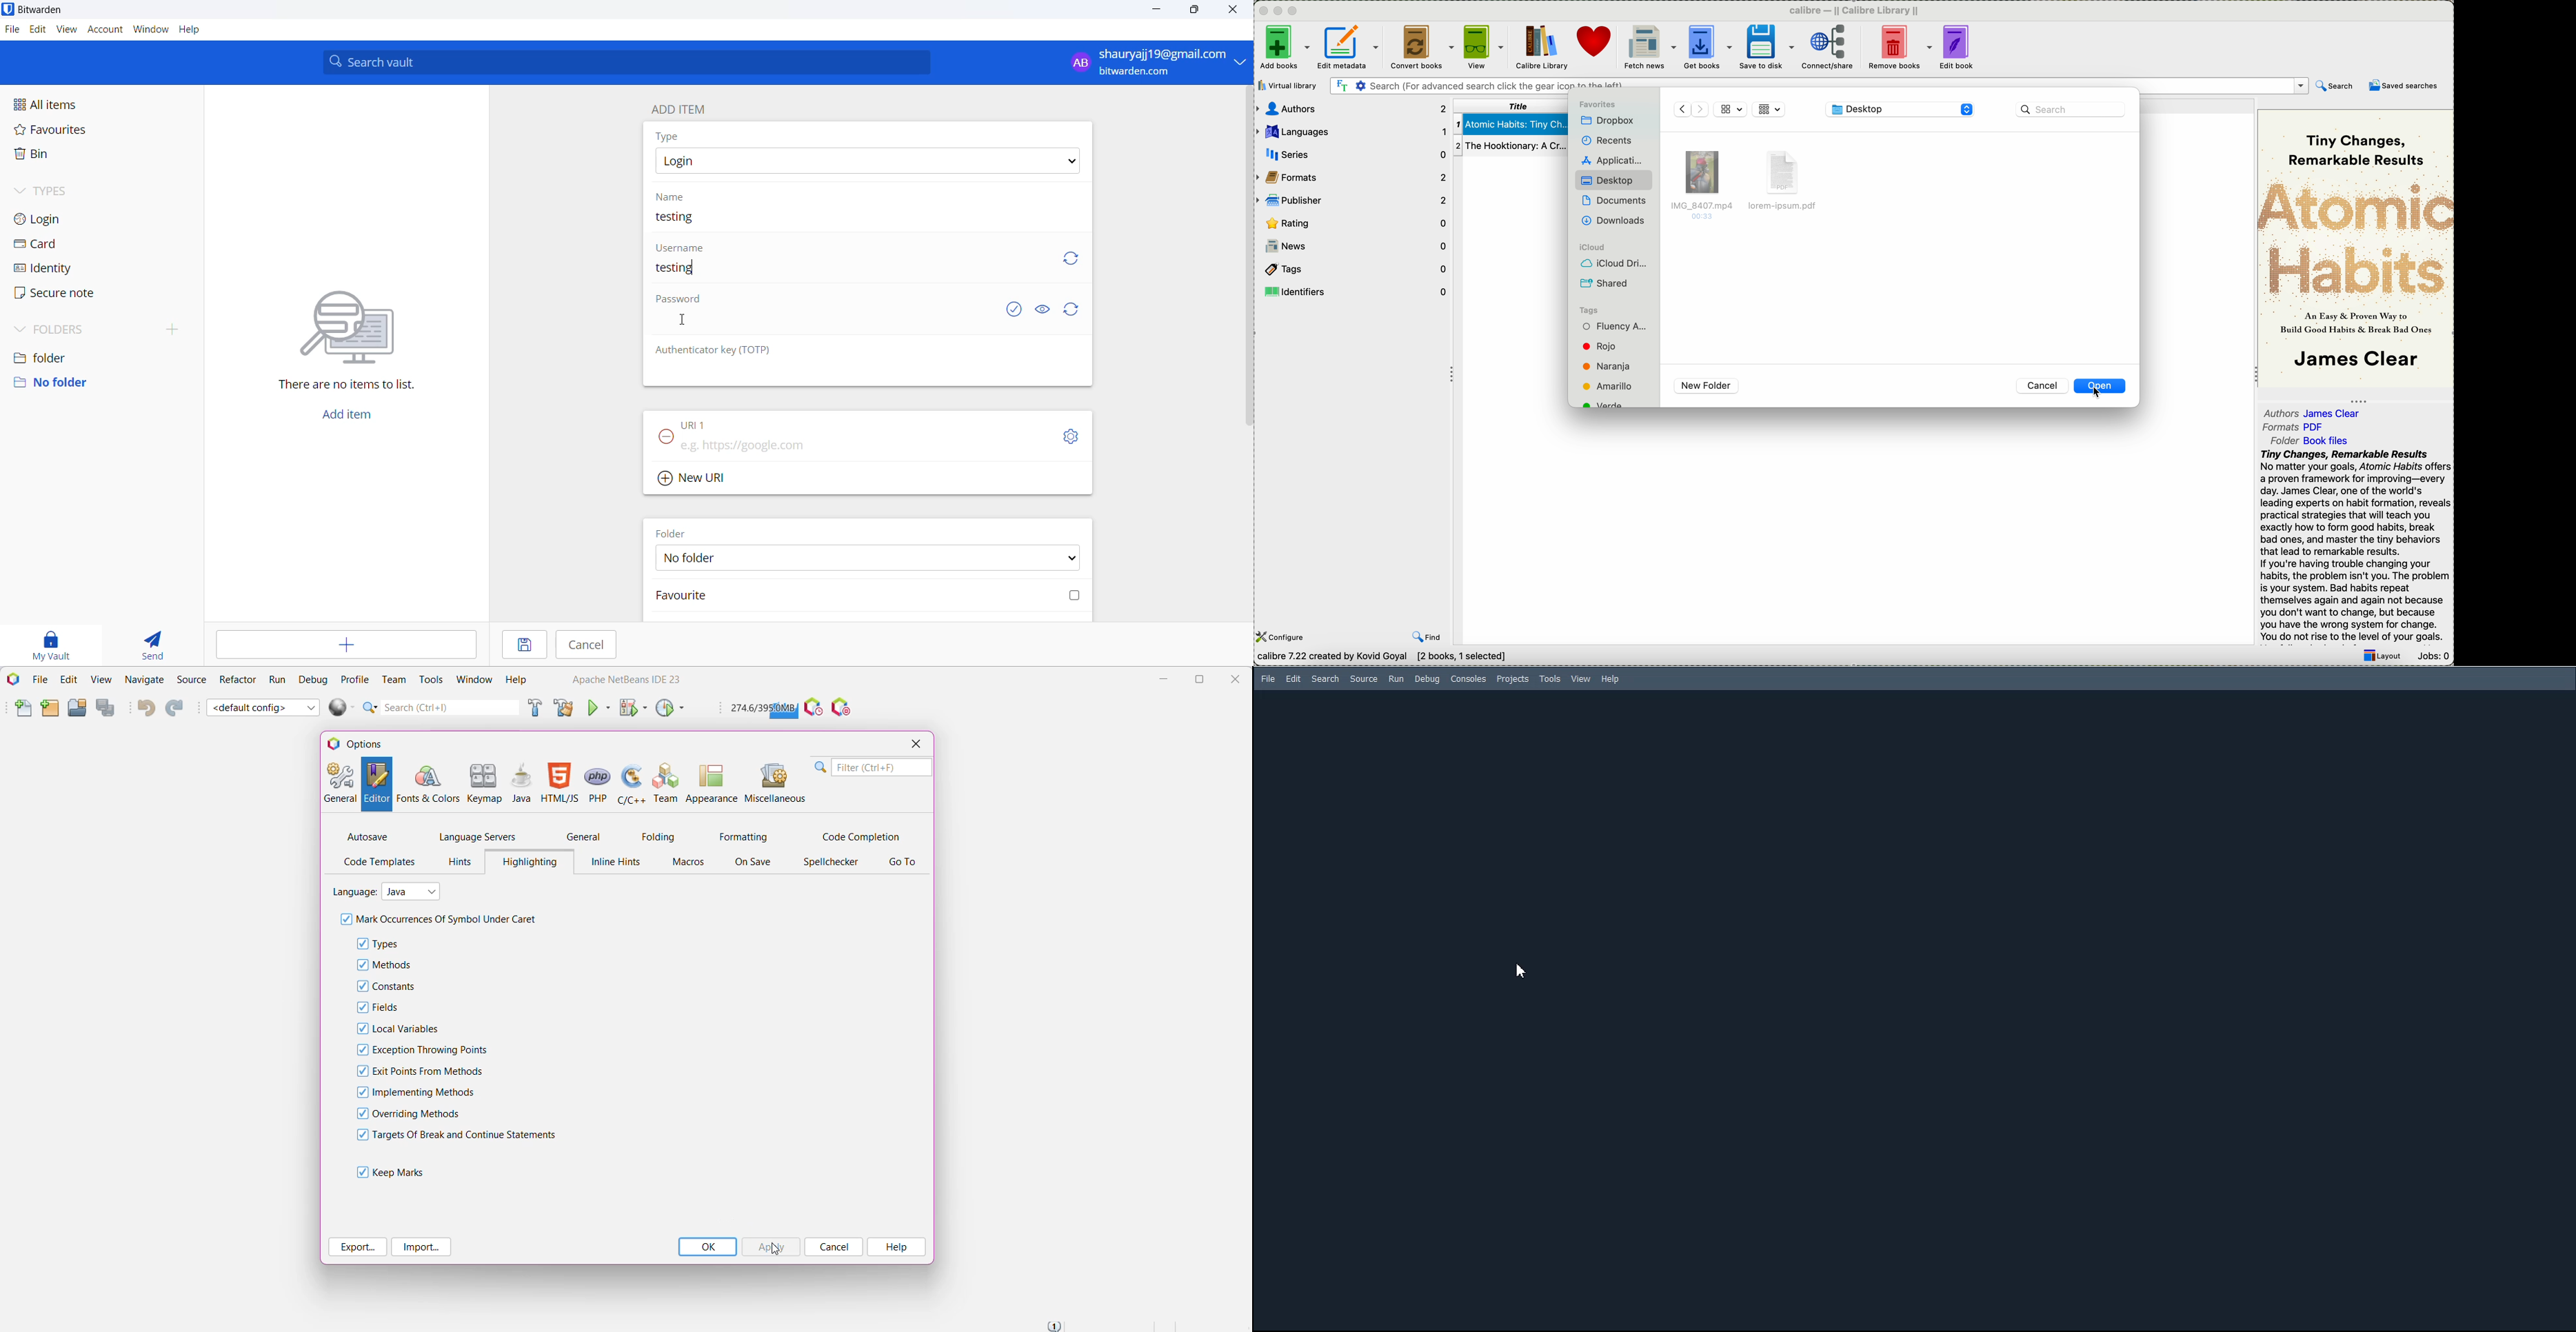 The width and height of the screenshot is (2576, 1344). Describe the element at coordinates (1650, 48) in the screenshot. I see `fetch news` at that location.